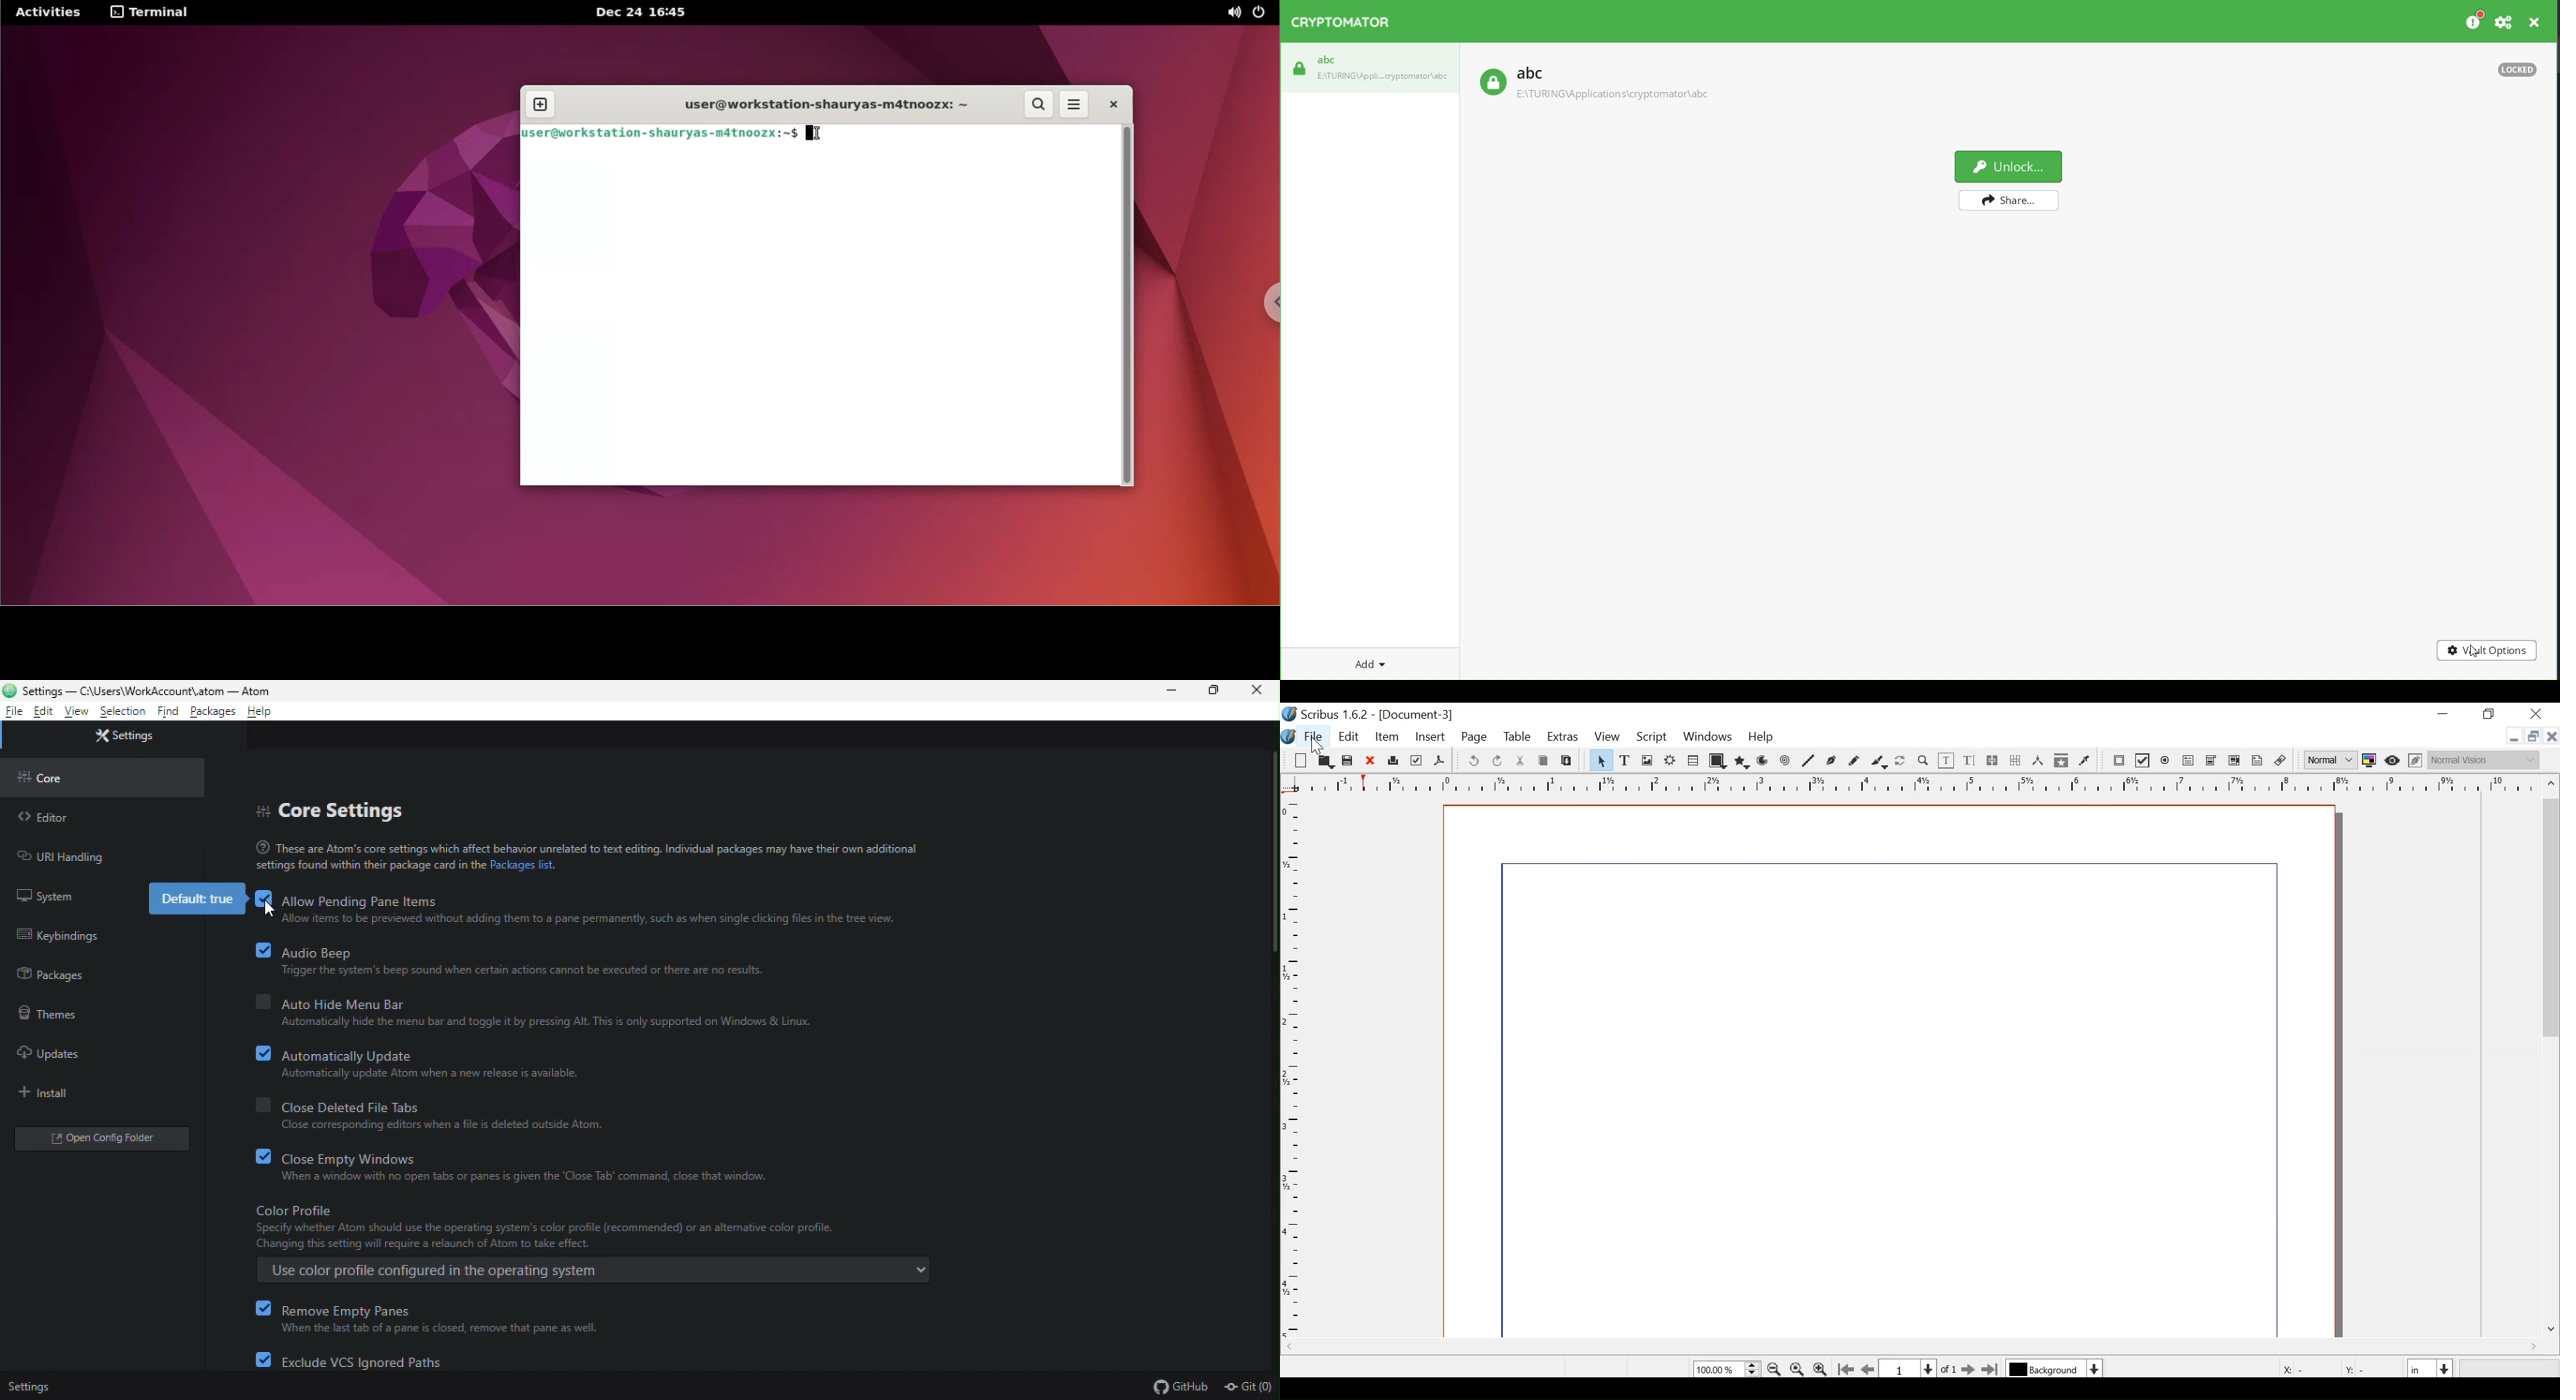  What do you see at coordinates (1797, 1368) in the screenshot?
I see `Zoom to 100` at bounding box center [1797, 1368].